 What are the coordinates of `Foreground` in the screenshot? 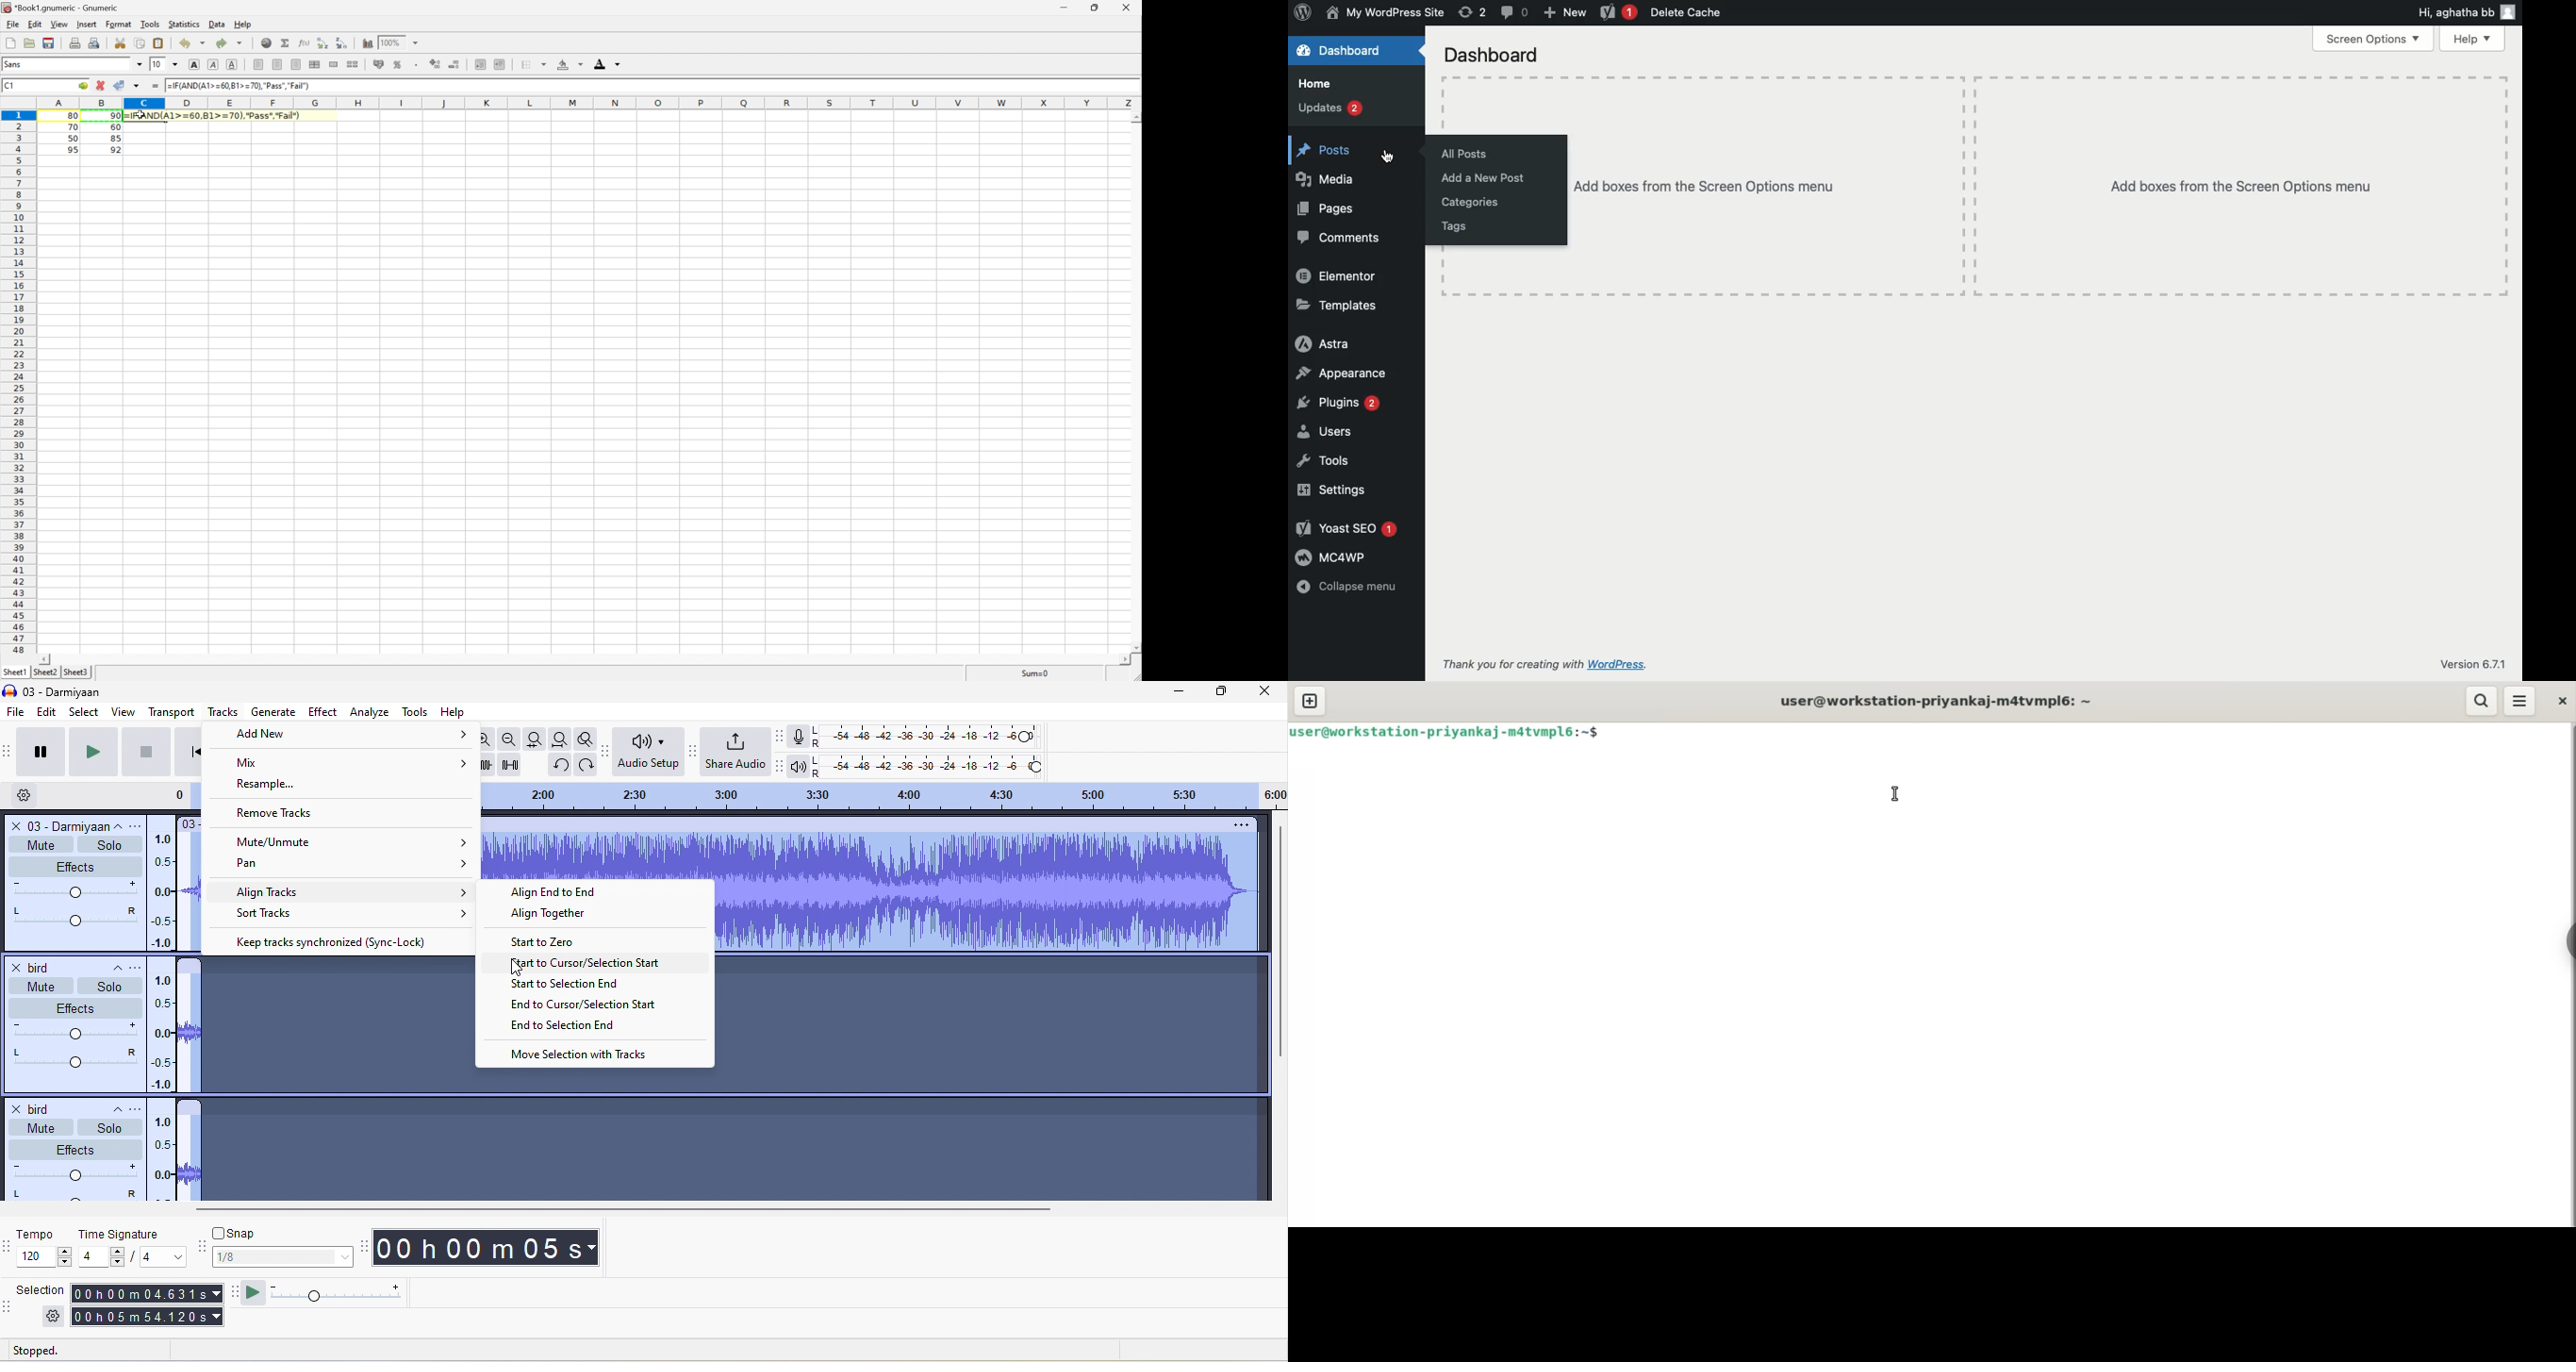 It's located at (607, 62).